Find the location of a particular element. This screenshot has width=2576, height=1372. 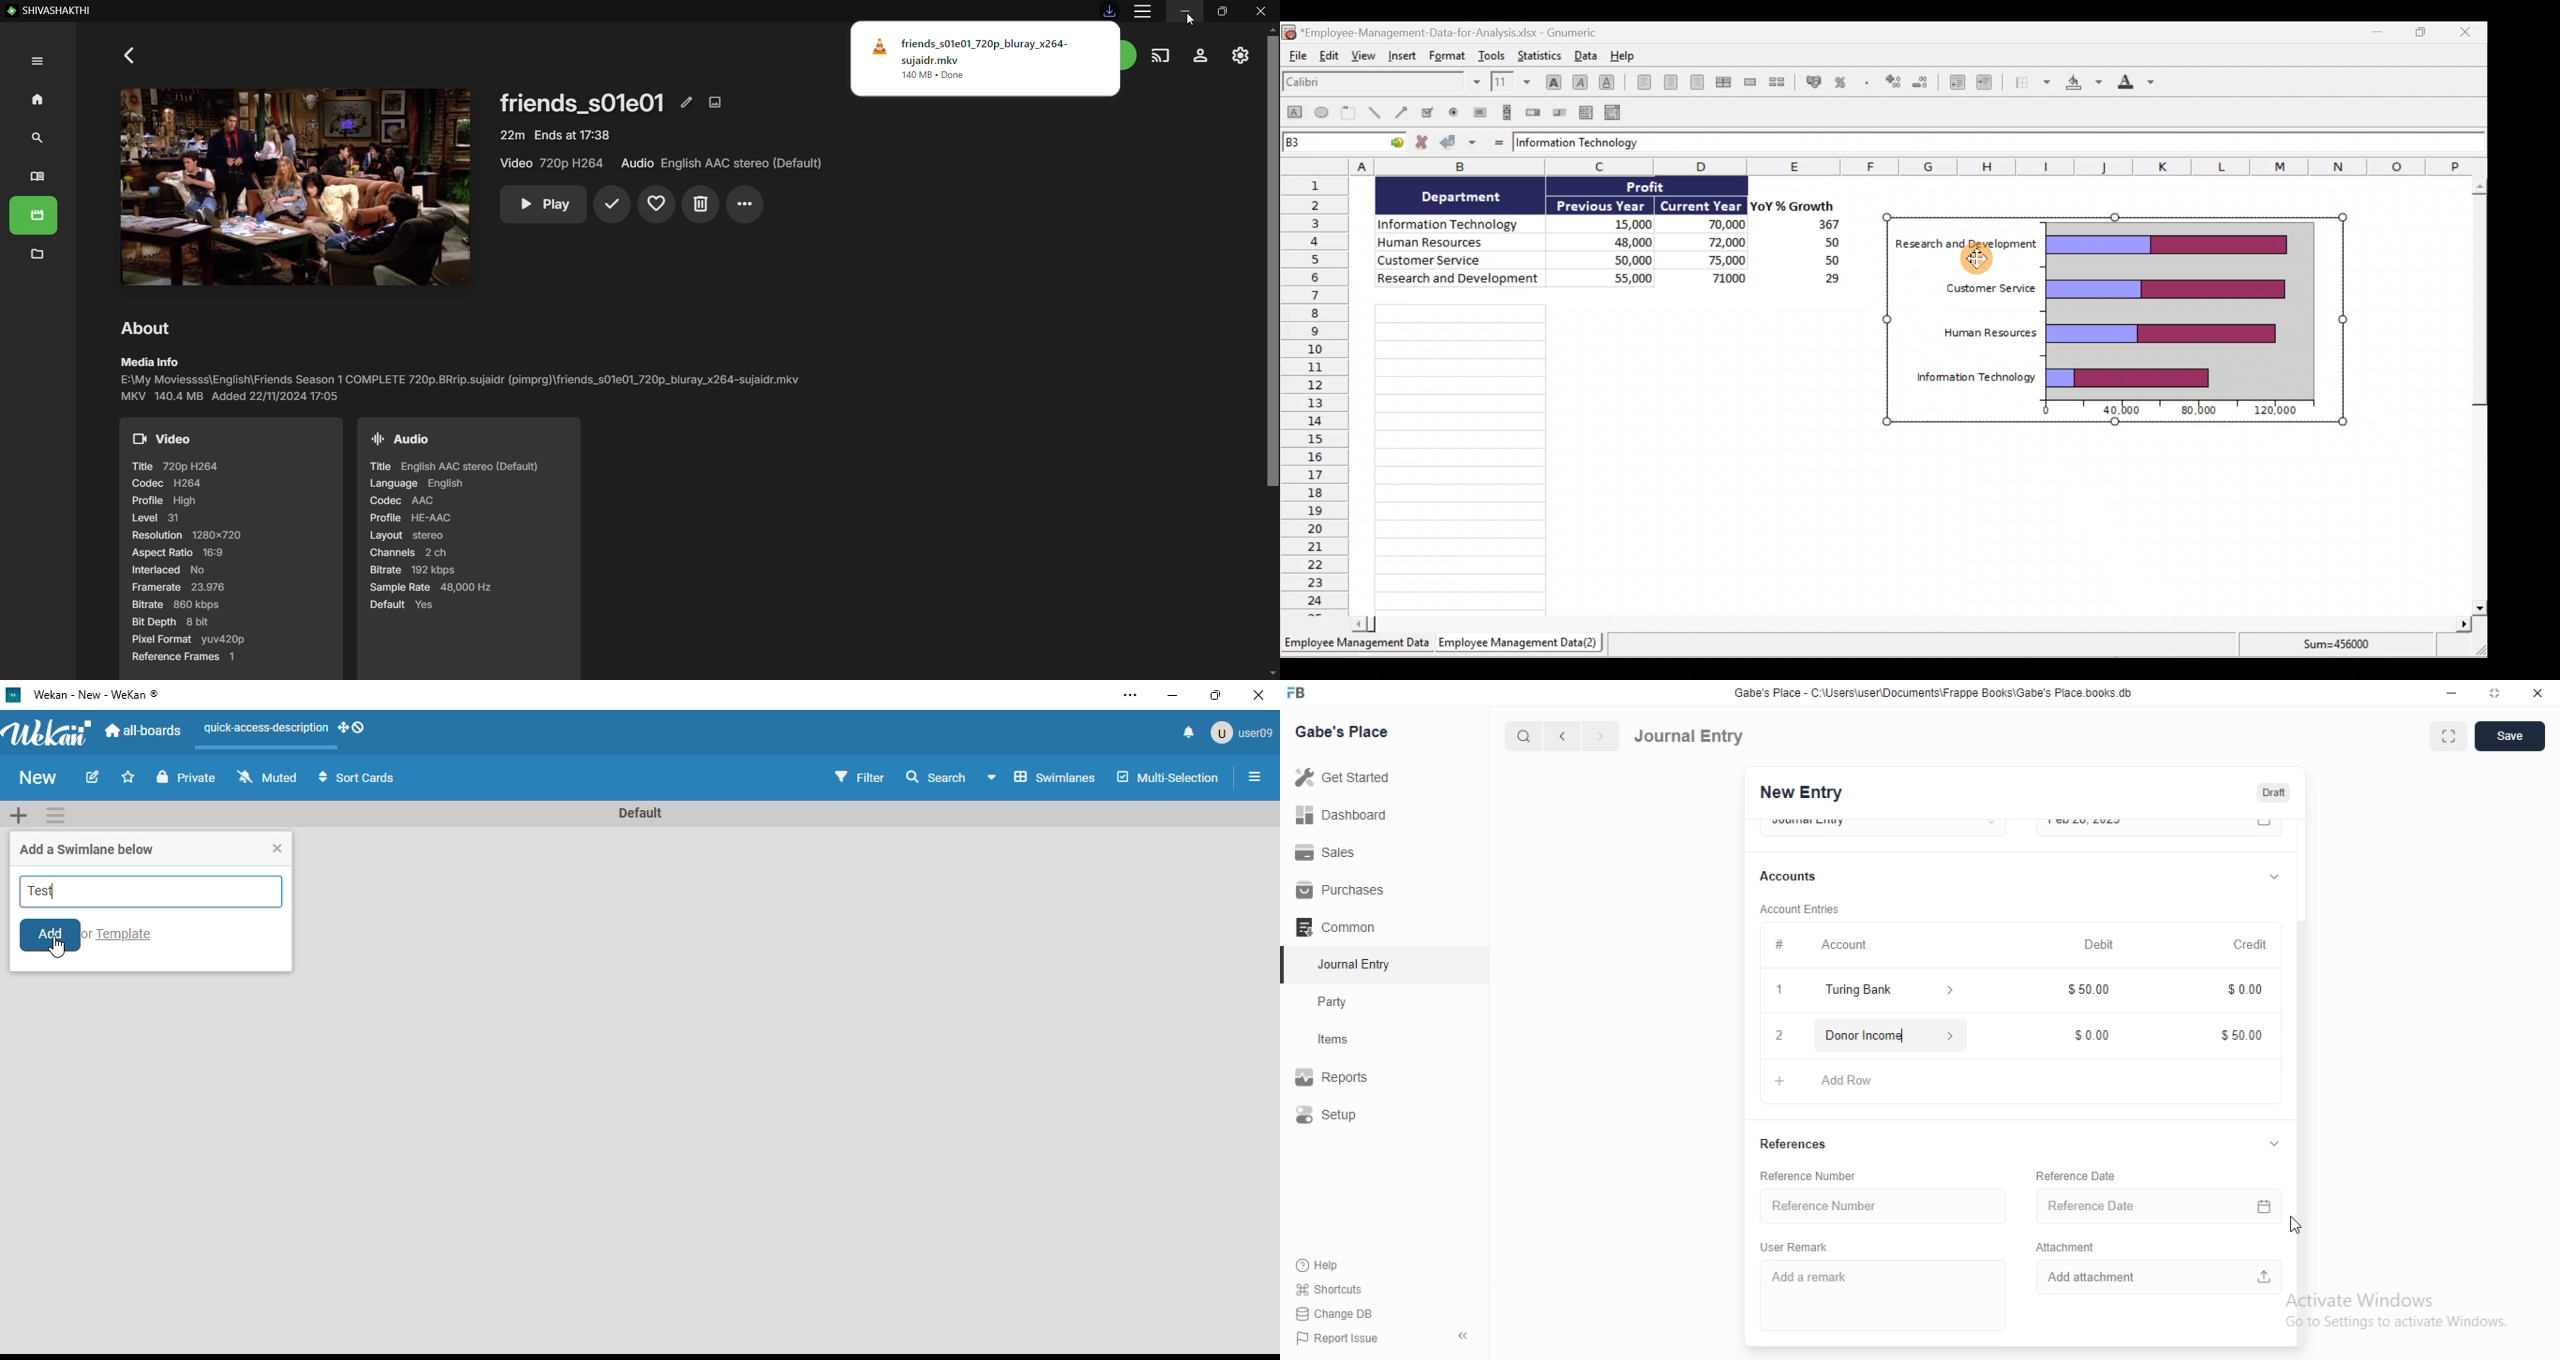

draft is located at coordinates (2273, 794).